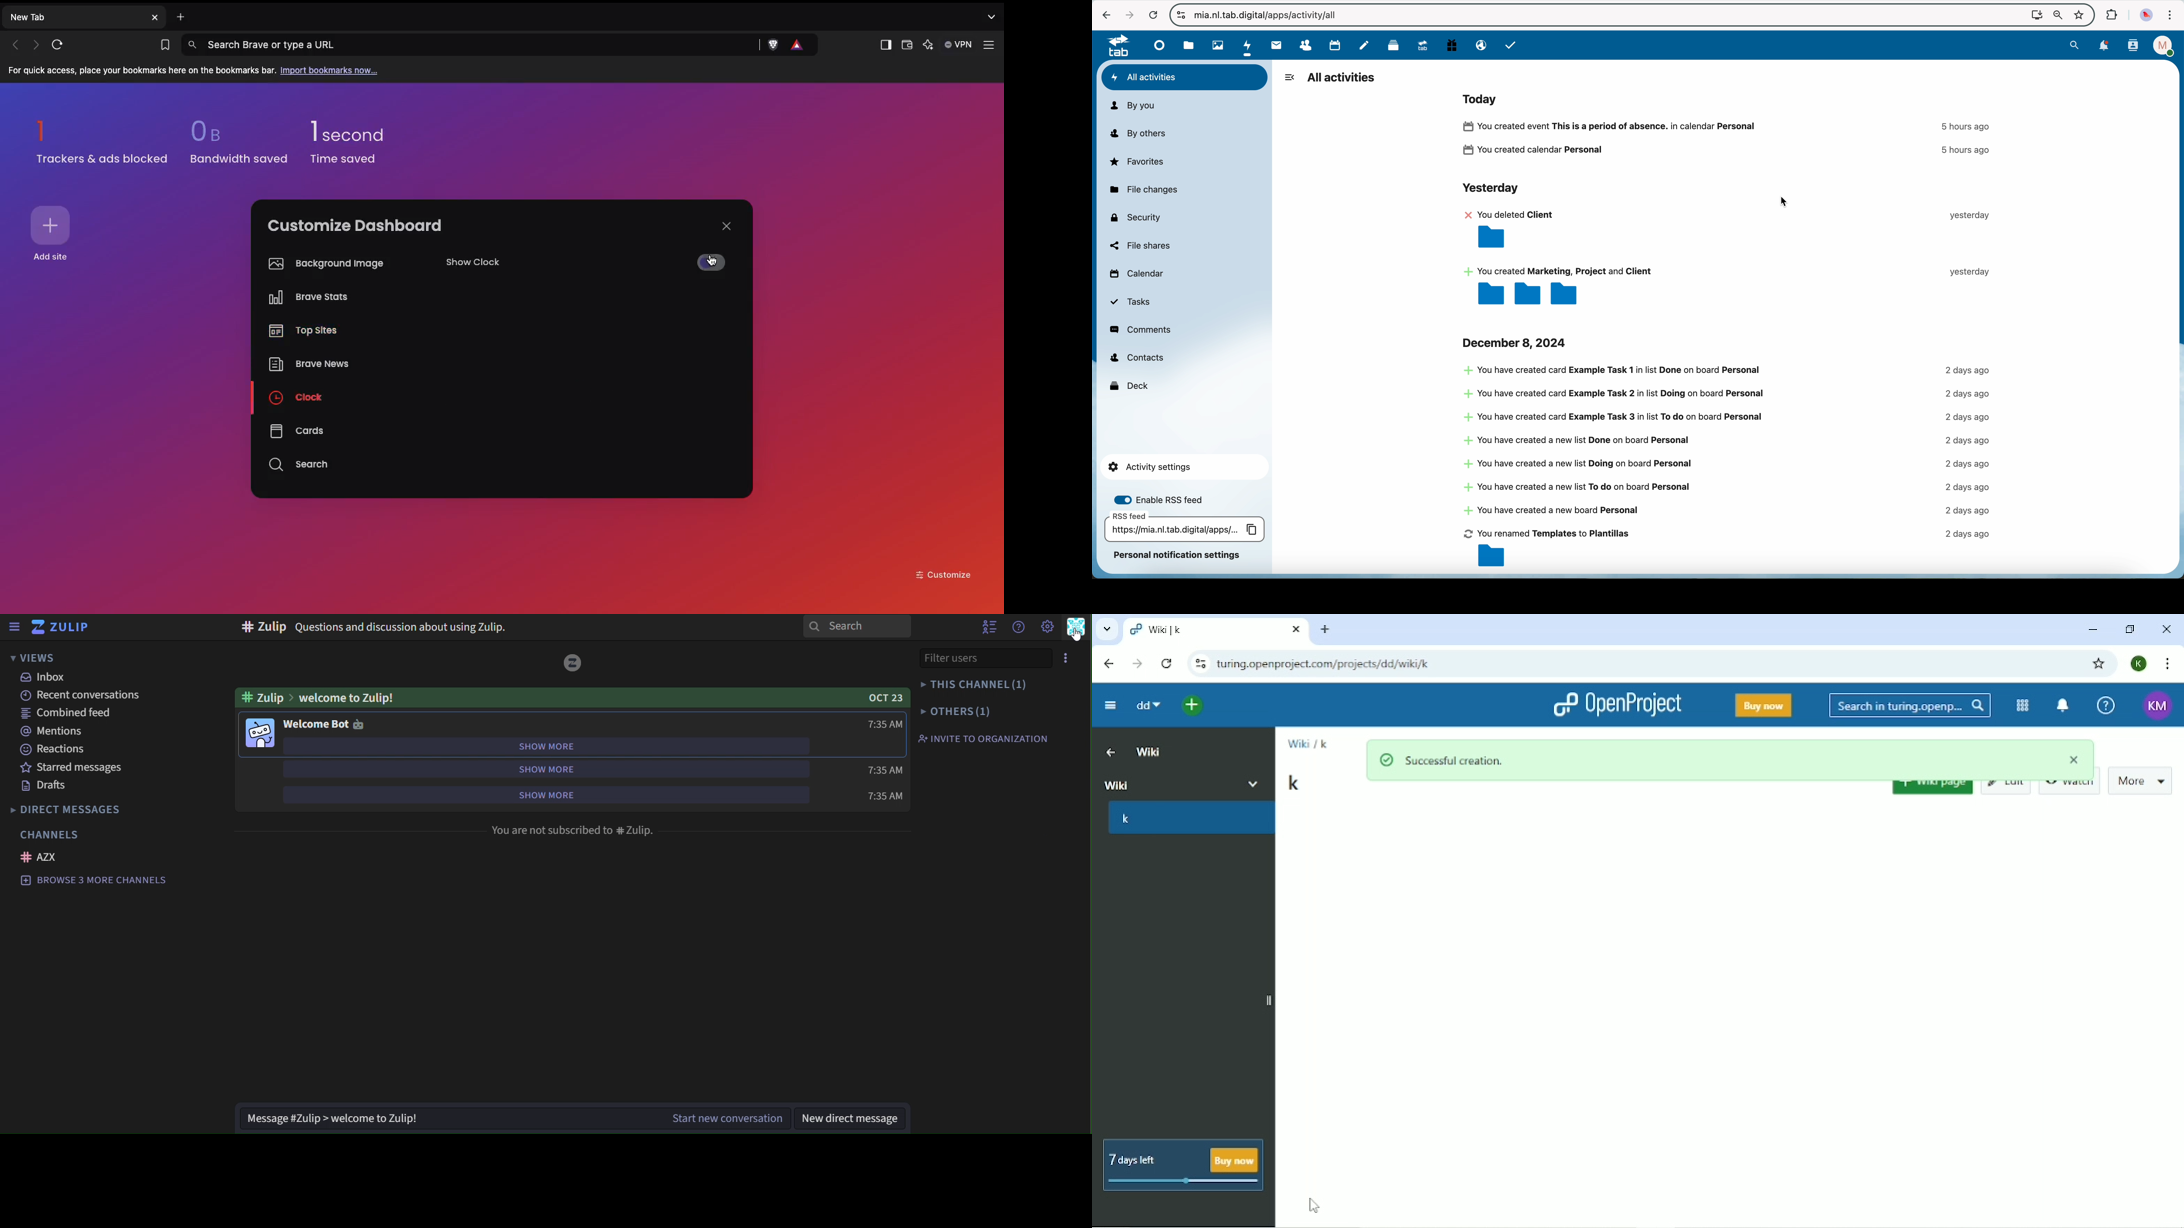 Image resolution: width=2184 pixels, height=1232 pixels. I want to click on zoom out, so click(2057, 16).